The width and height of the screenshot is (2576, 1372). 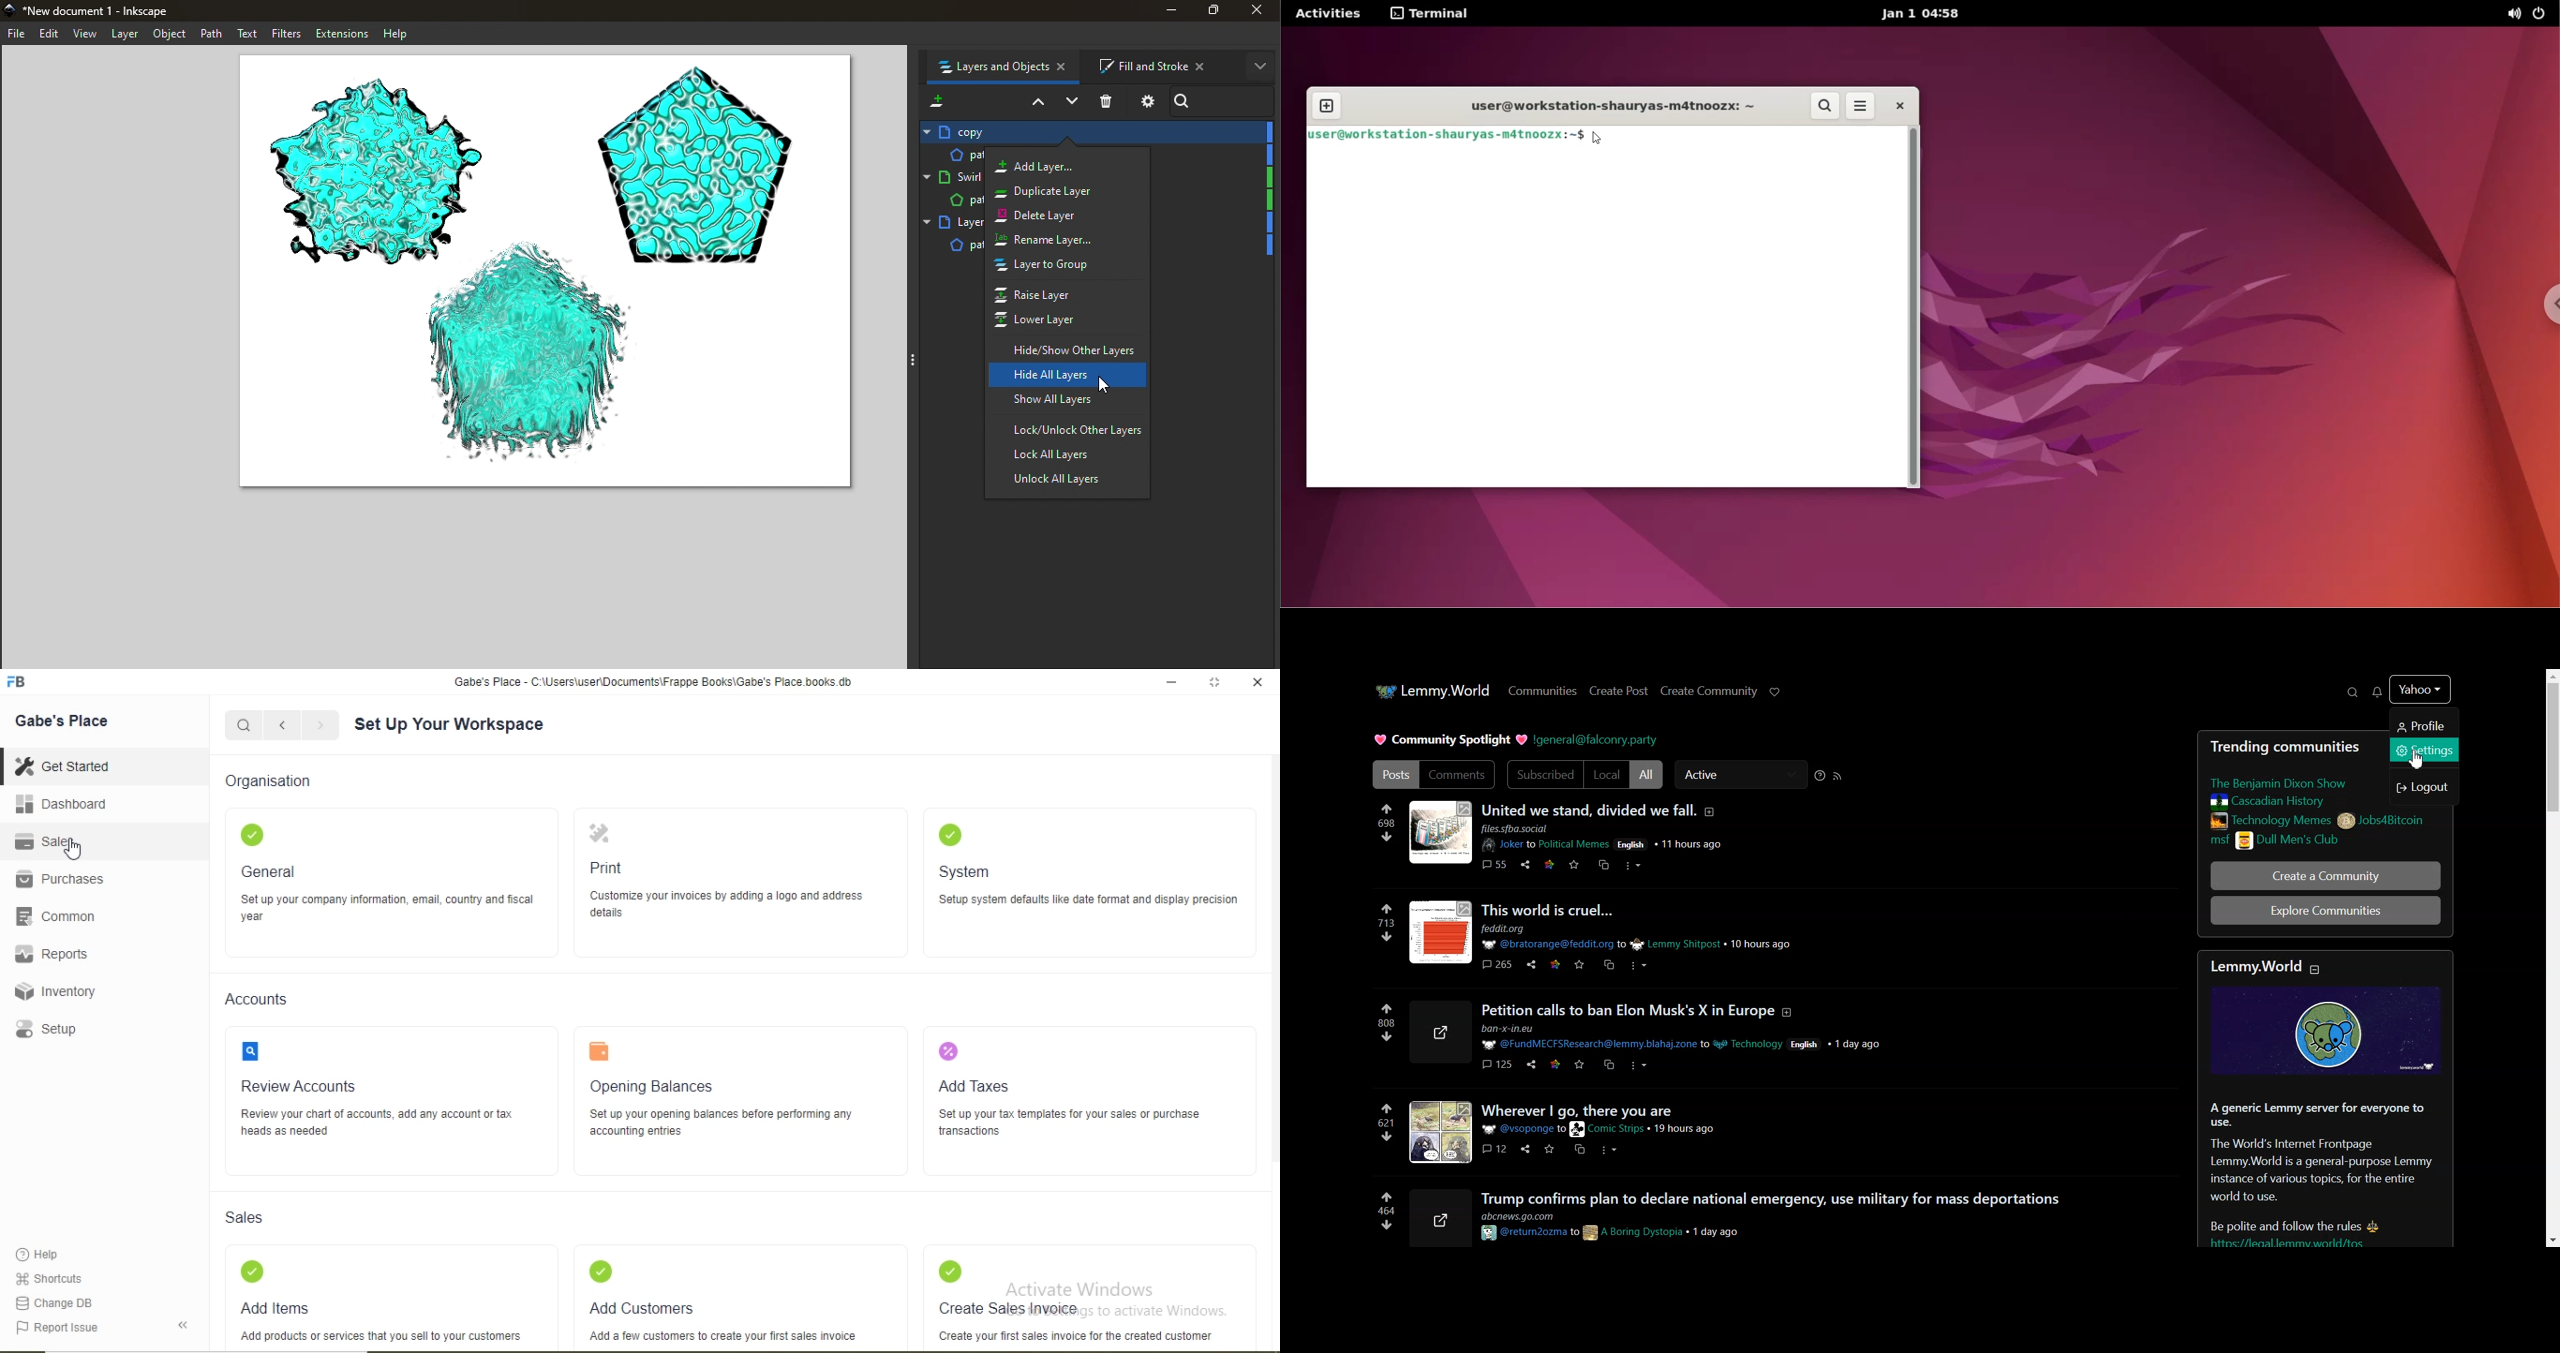 What do you see at coordinates (971, 871) in the screenshot?
I see `System` at bounding box center [971, 871].